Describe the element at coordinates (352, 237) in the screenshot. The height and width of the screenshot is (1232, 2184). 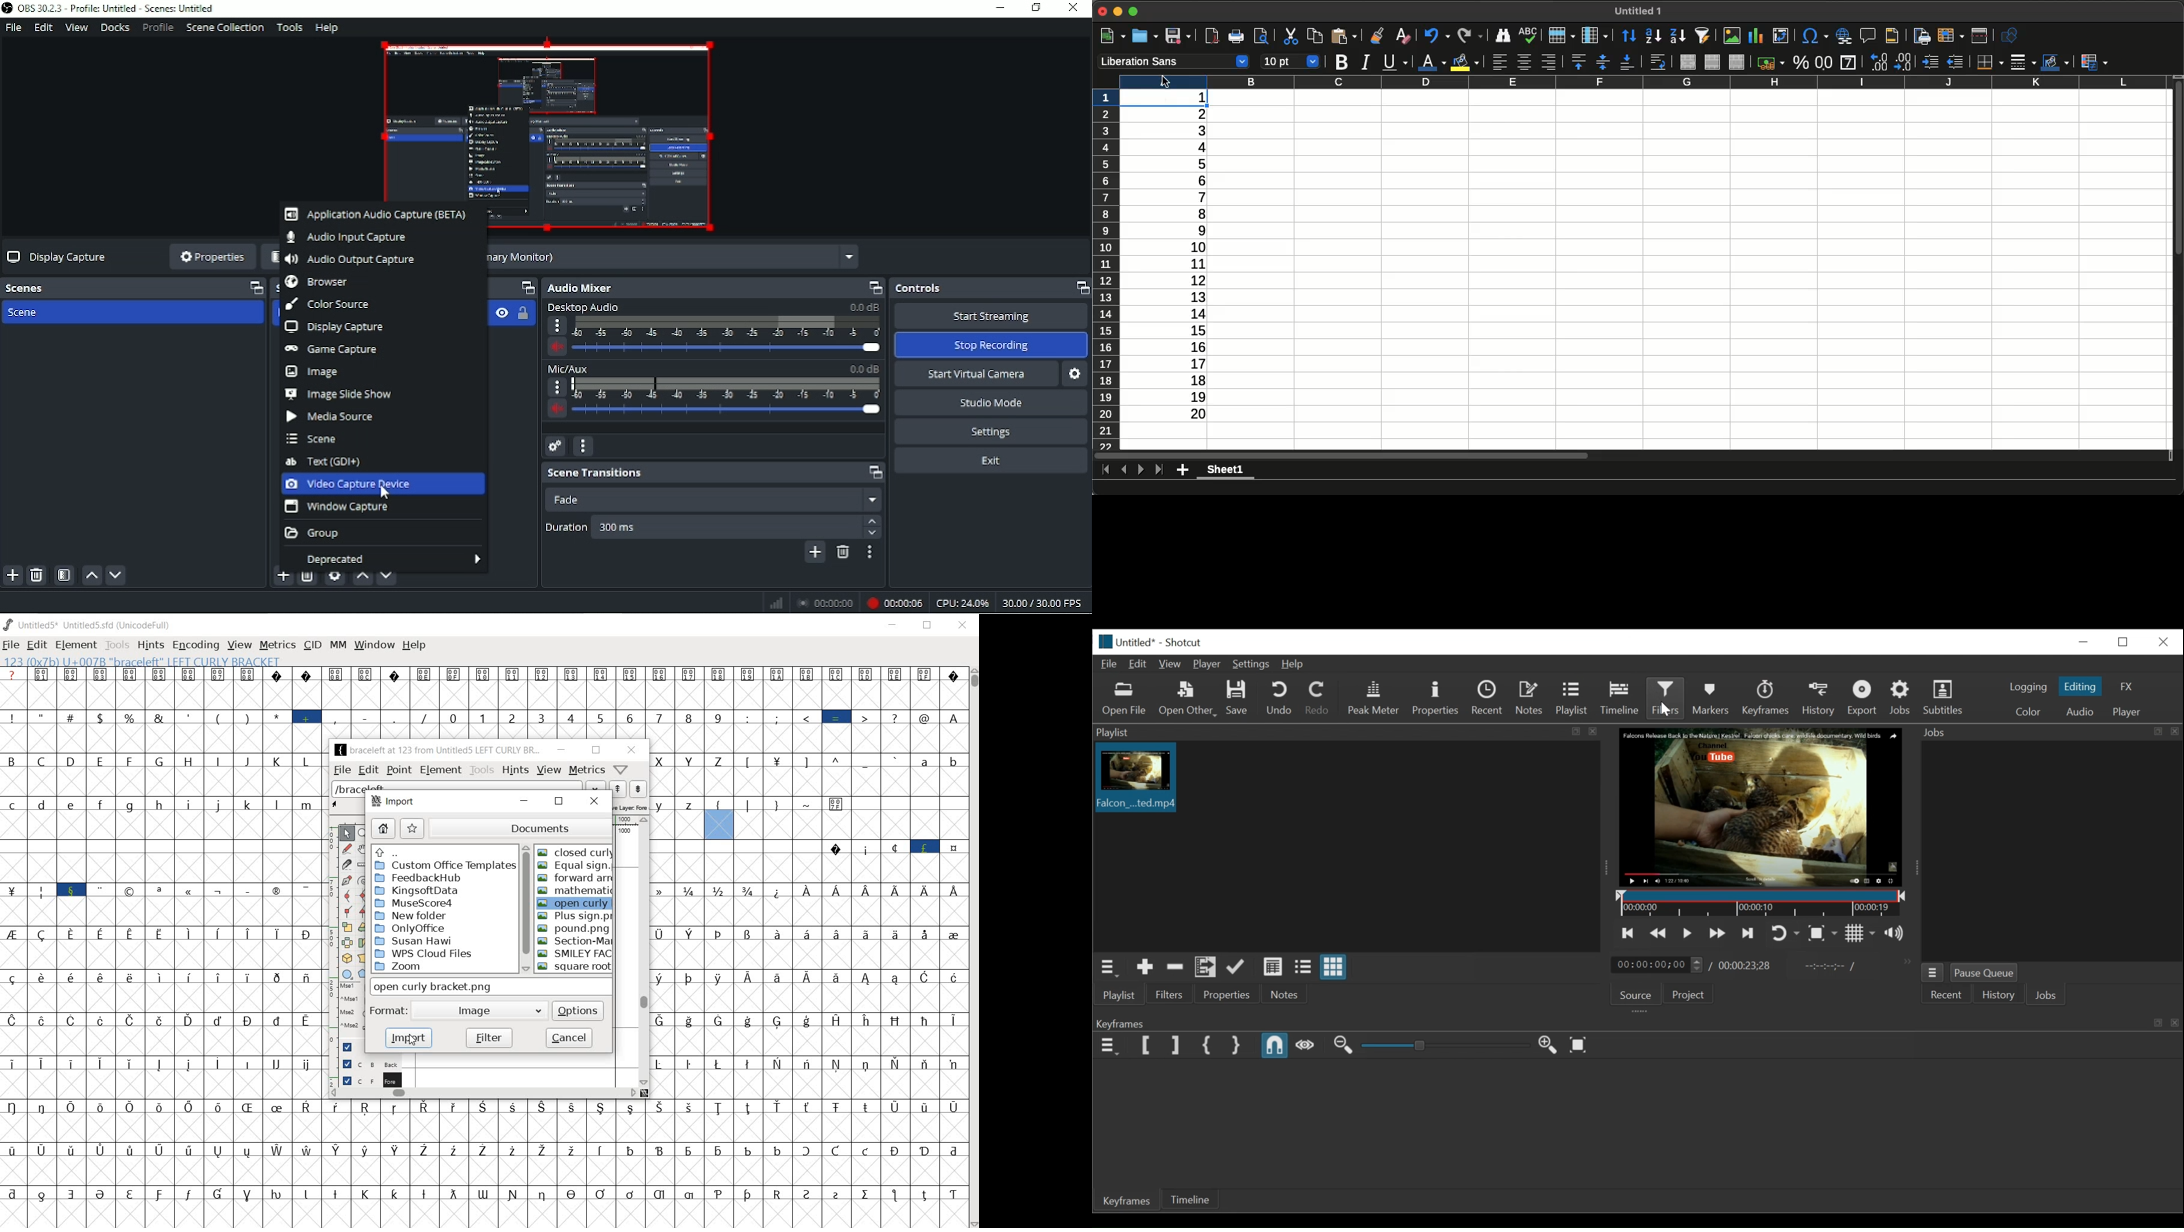
I see `Audio input capture` at that location.